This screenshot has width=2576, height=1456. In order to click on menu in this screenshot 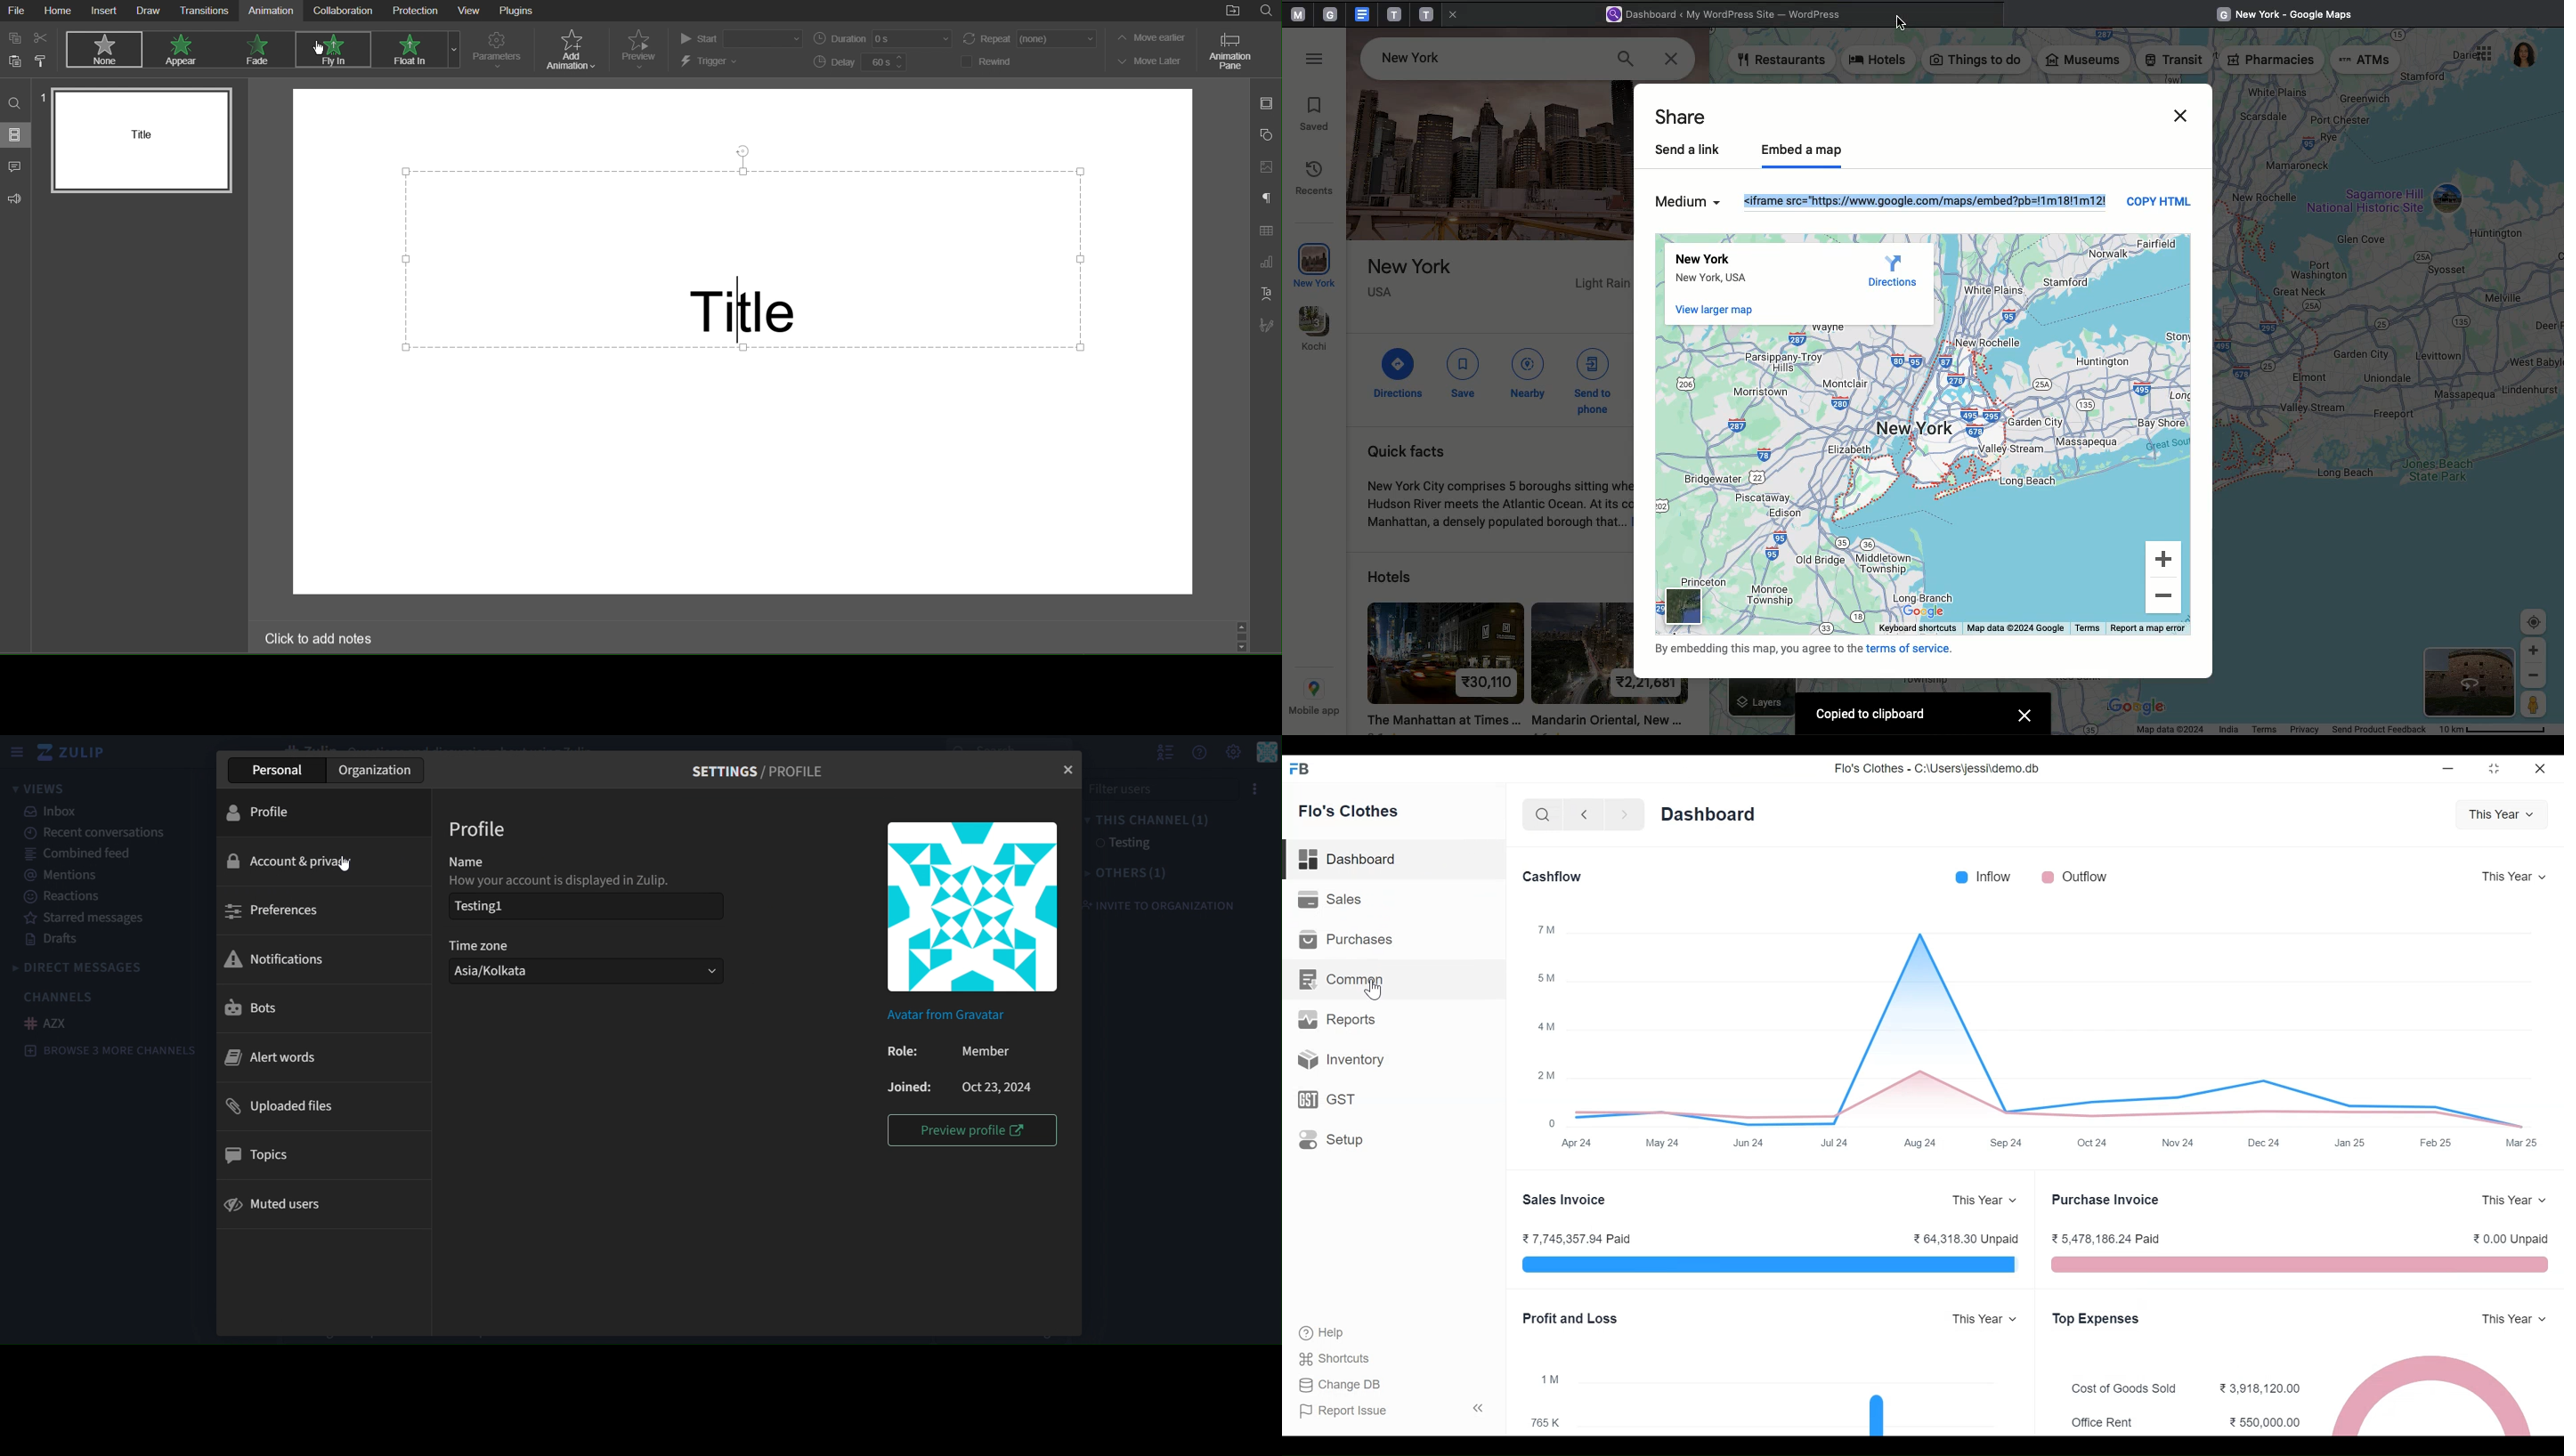, I will do `click(1256, 785)`.